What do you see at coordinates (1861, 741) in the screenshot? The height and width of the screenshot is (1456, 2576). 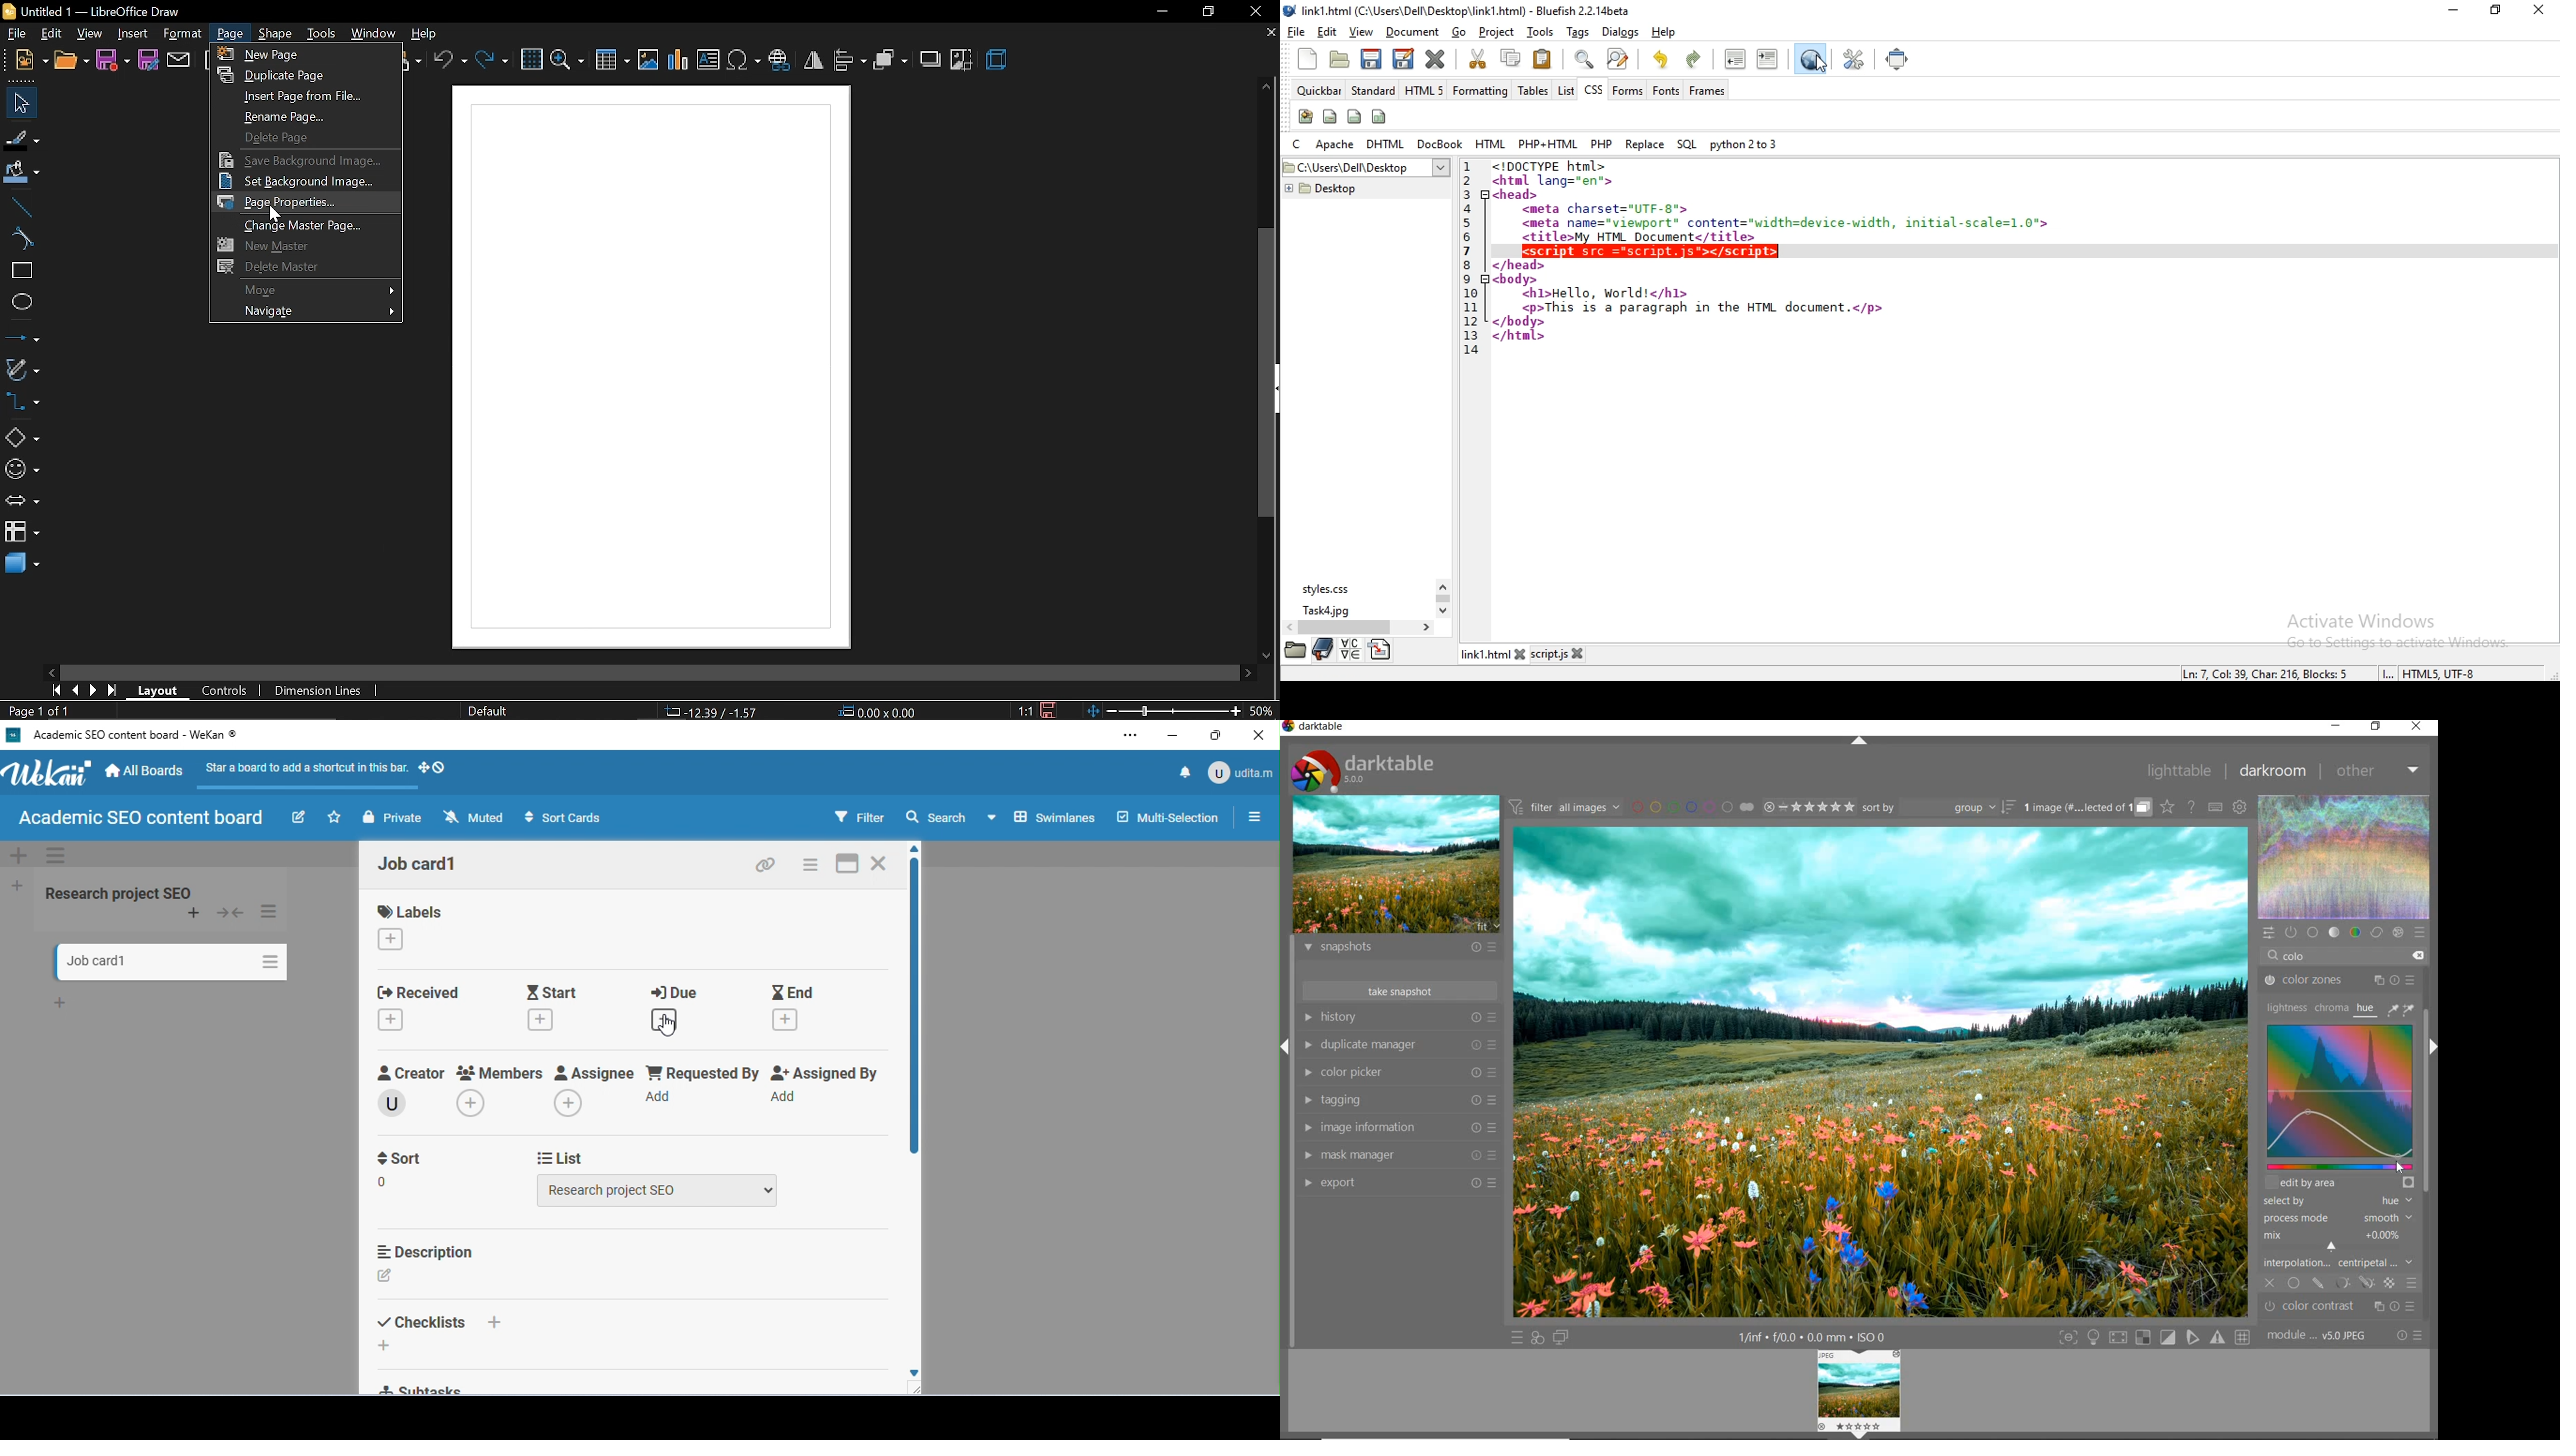 I see `expand/collapse` at bounding box center [1861, 741].